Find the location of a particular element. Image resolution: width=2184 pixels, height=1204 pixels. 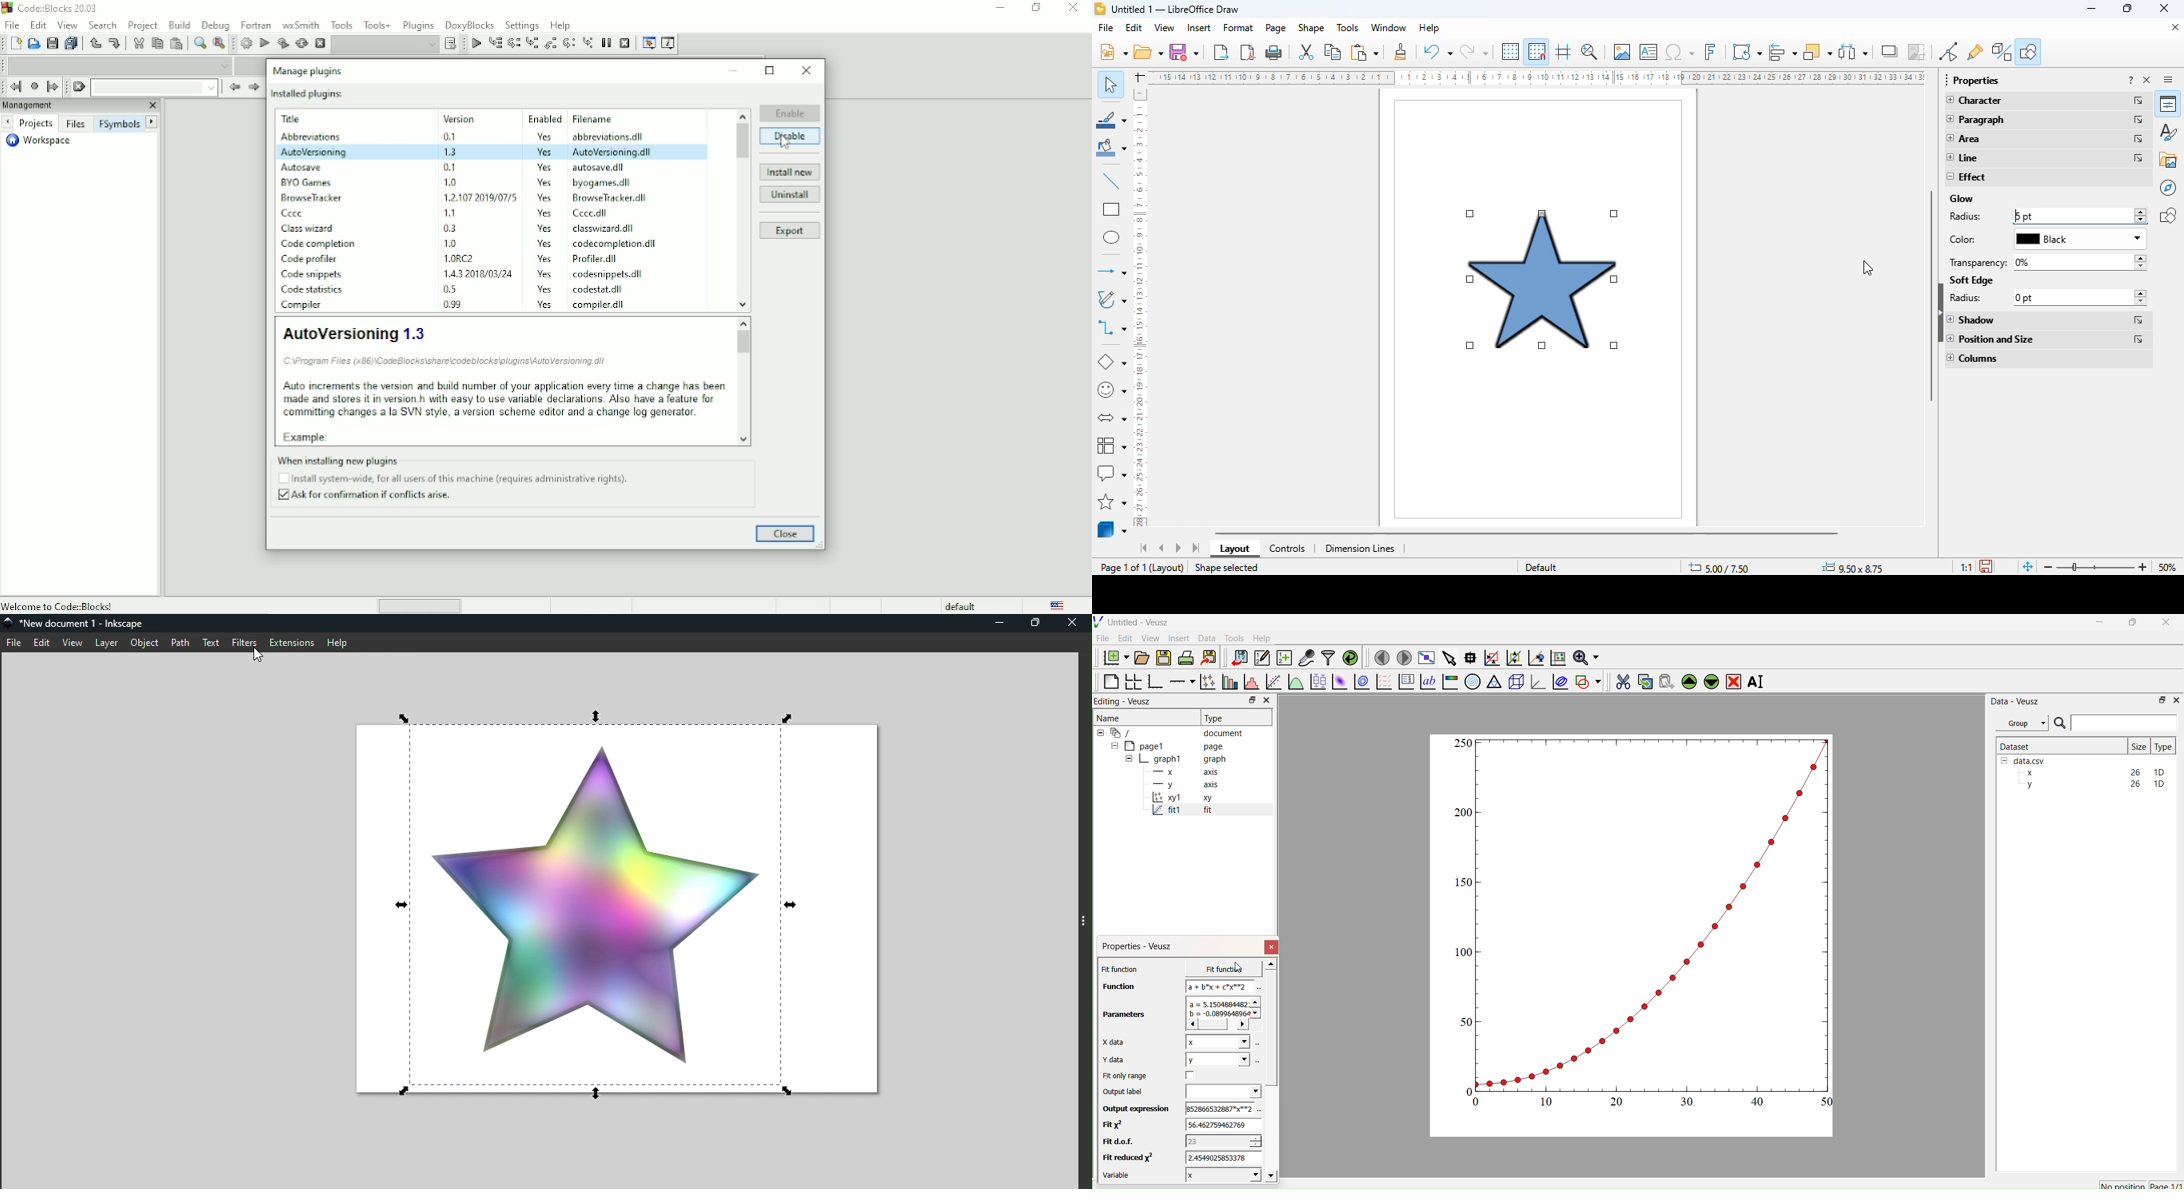

Codecompletion.dll is located at coordinates (616, 244).